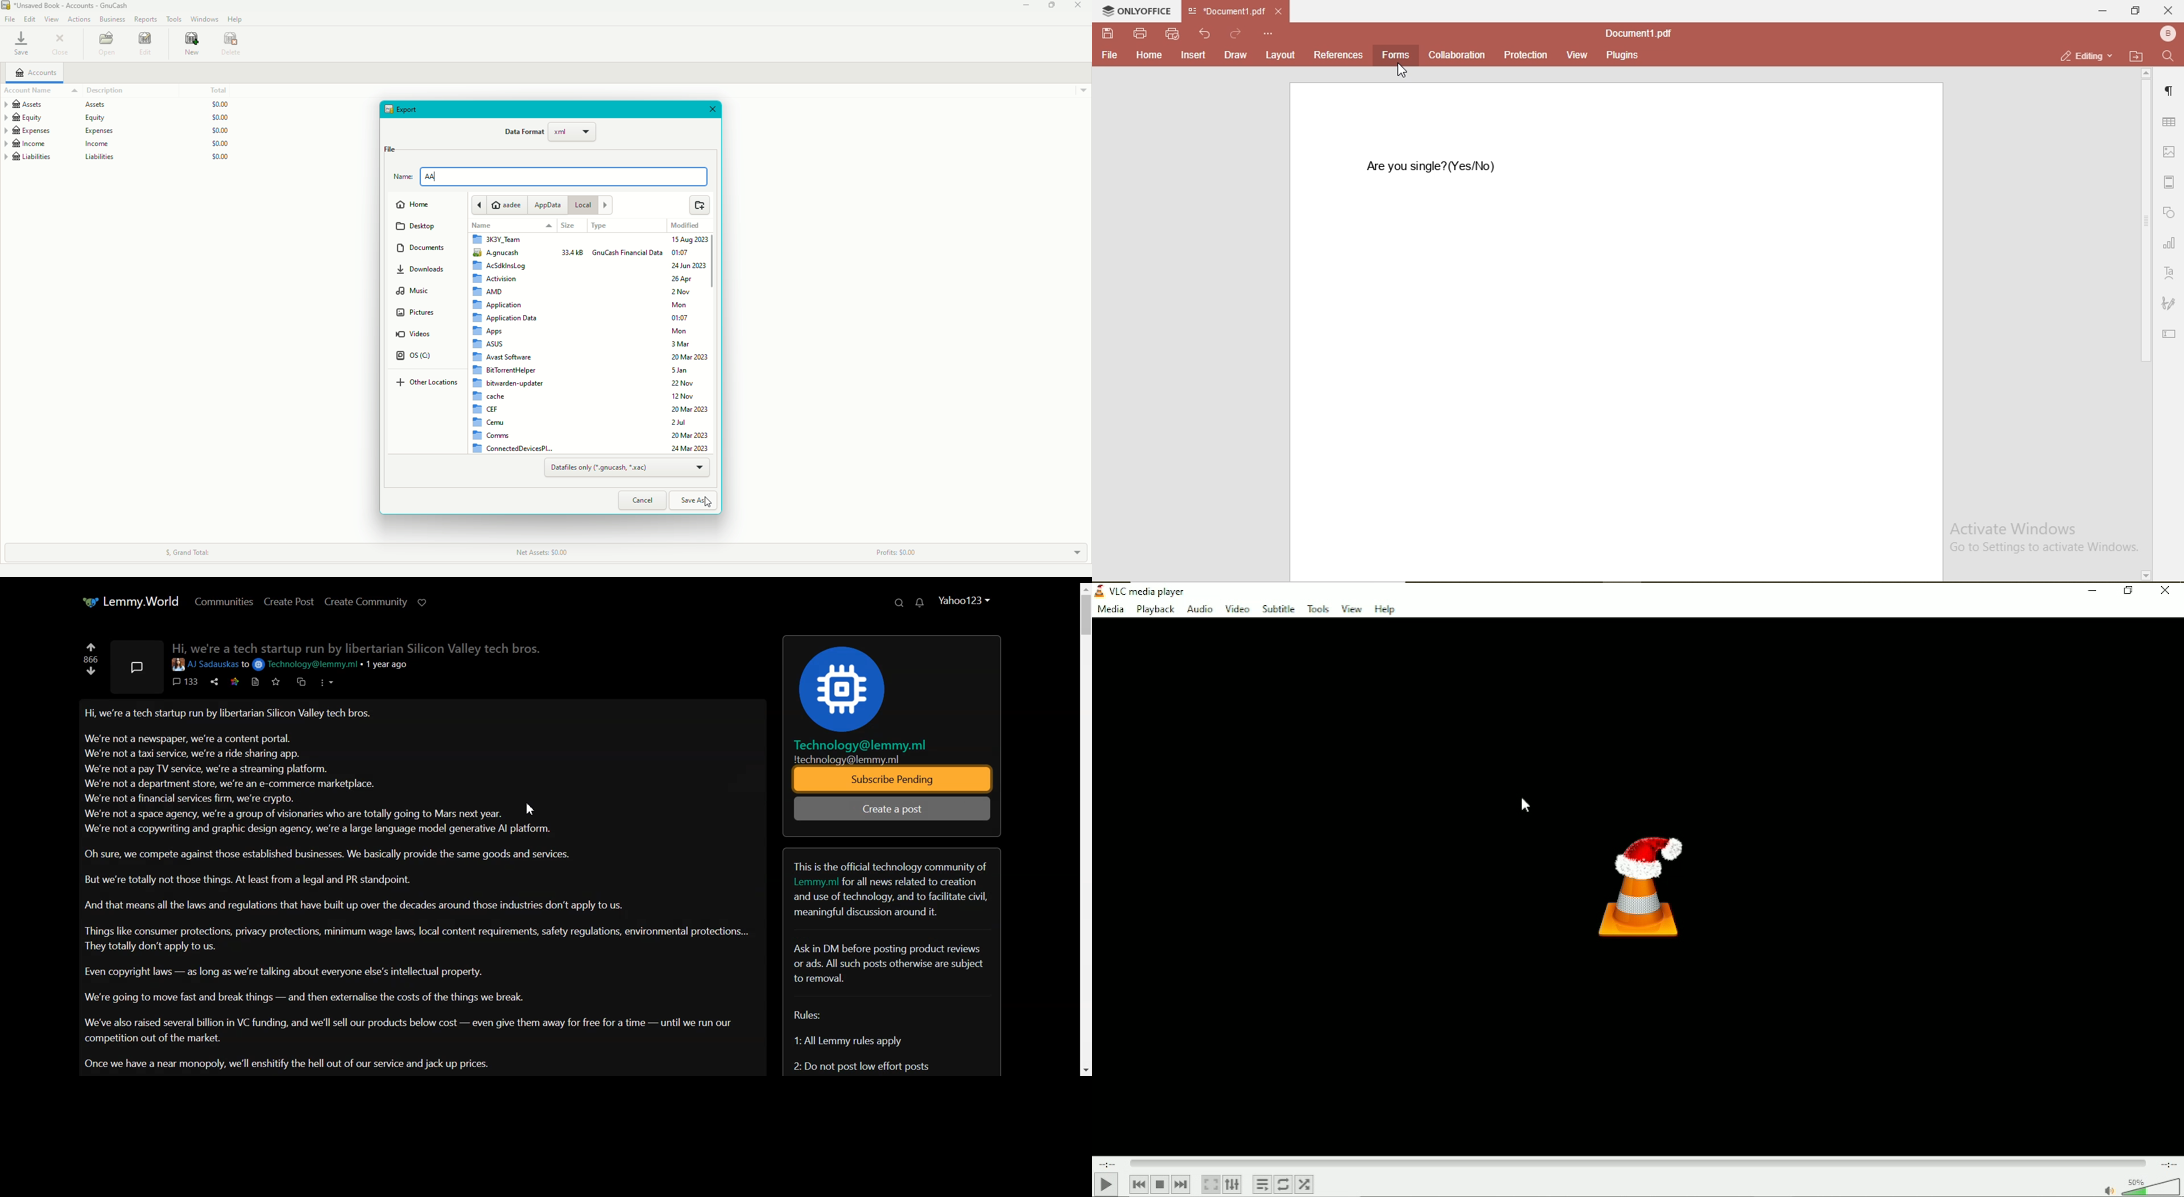  I want to click on support Limmy, so click(424, 601).